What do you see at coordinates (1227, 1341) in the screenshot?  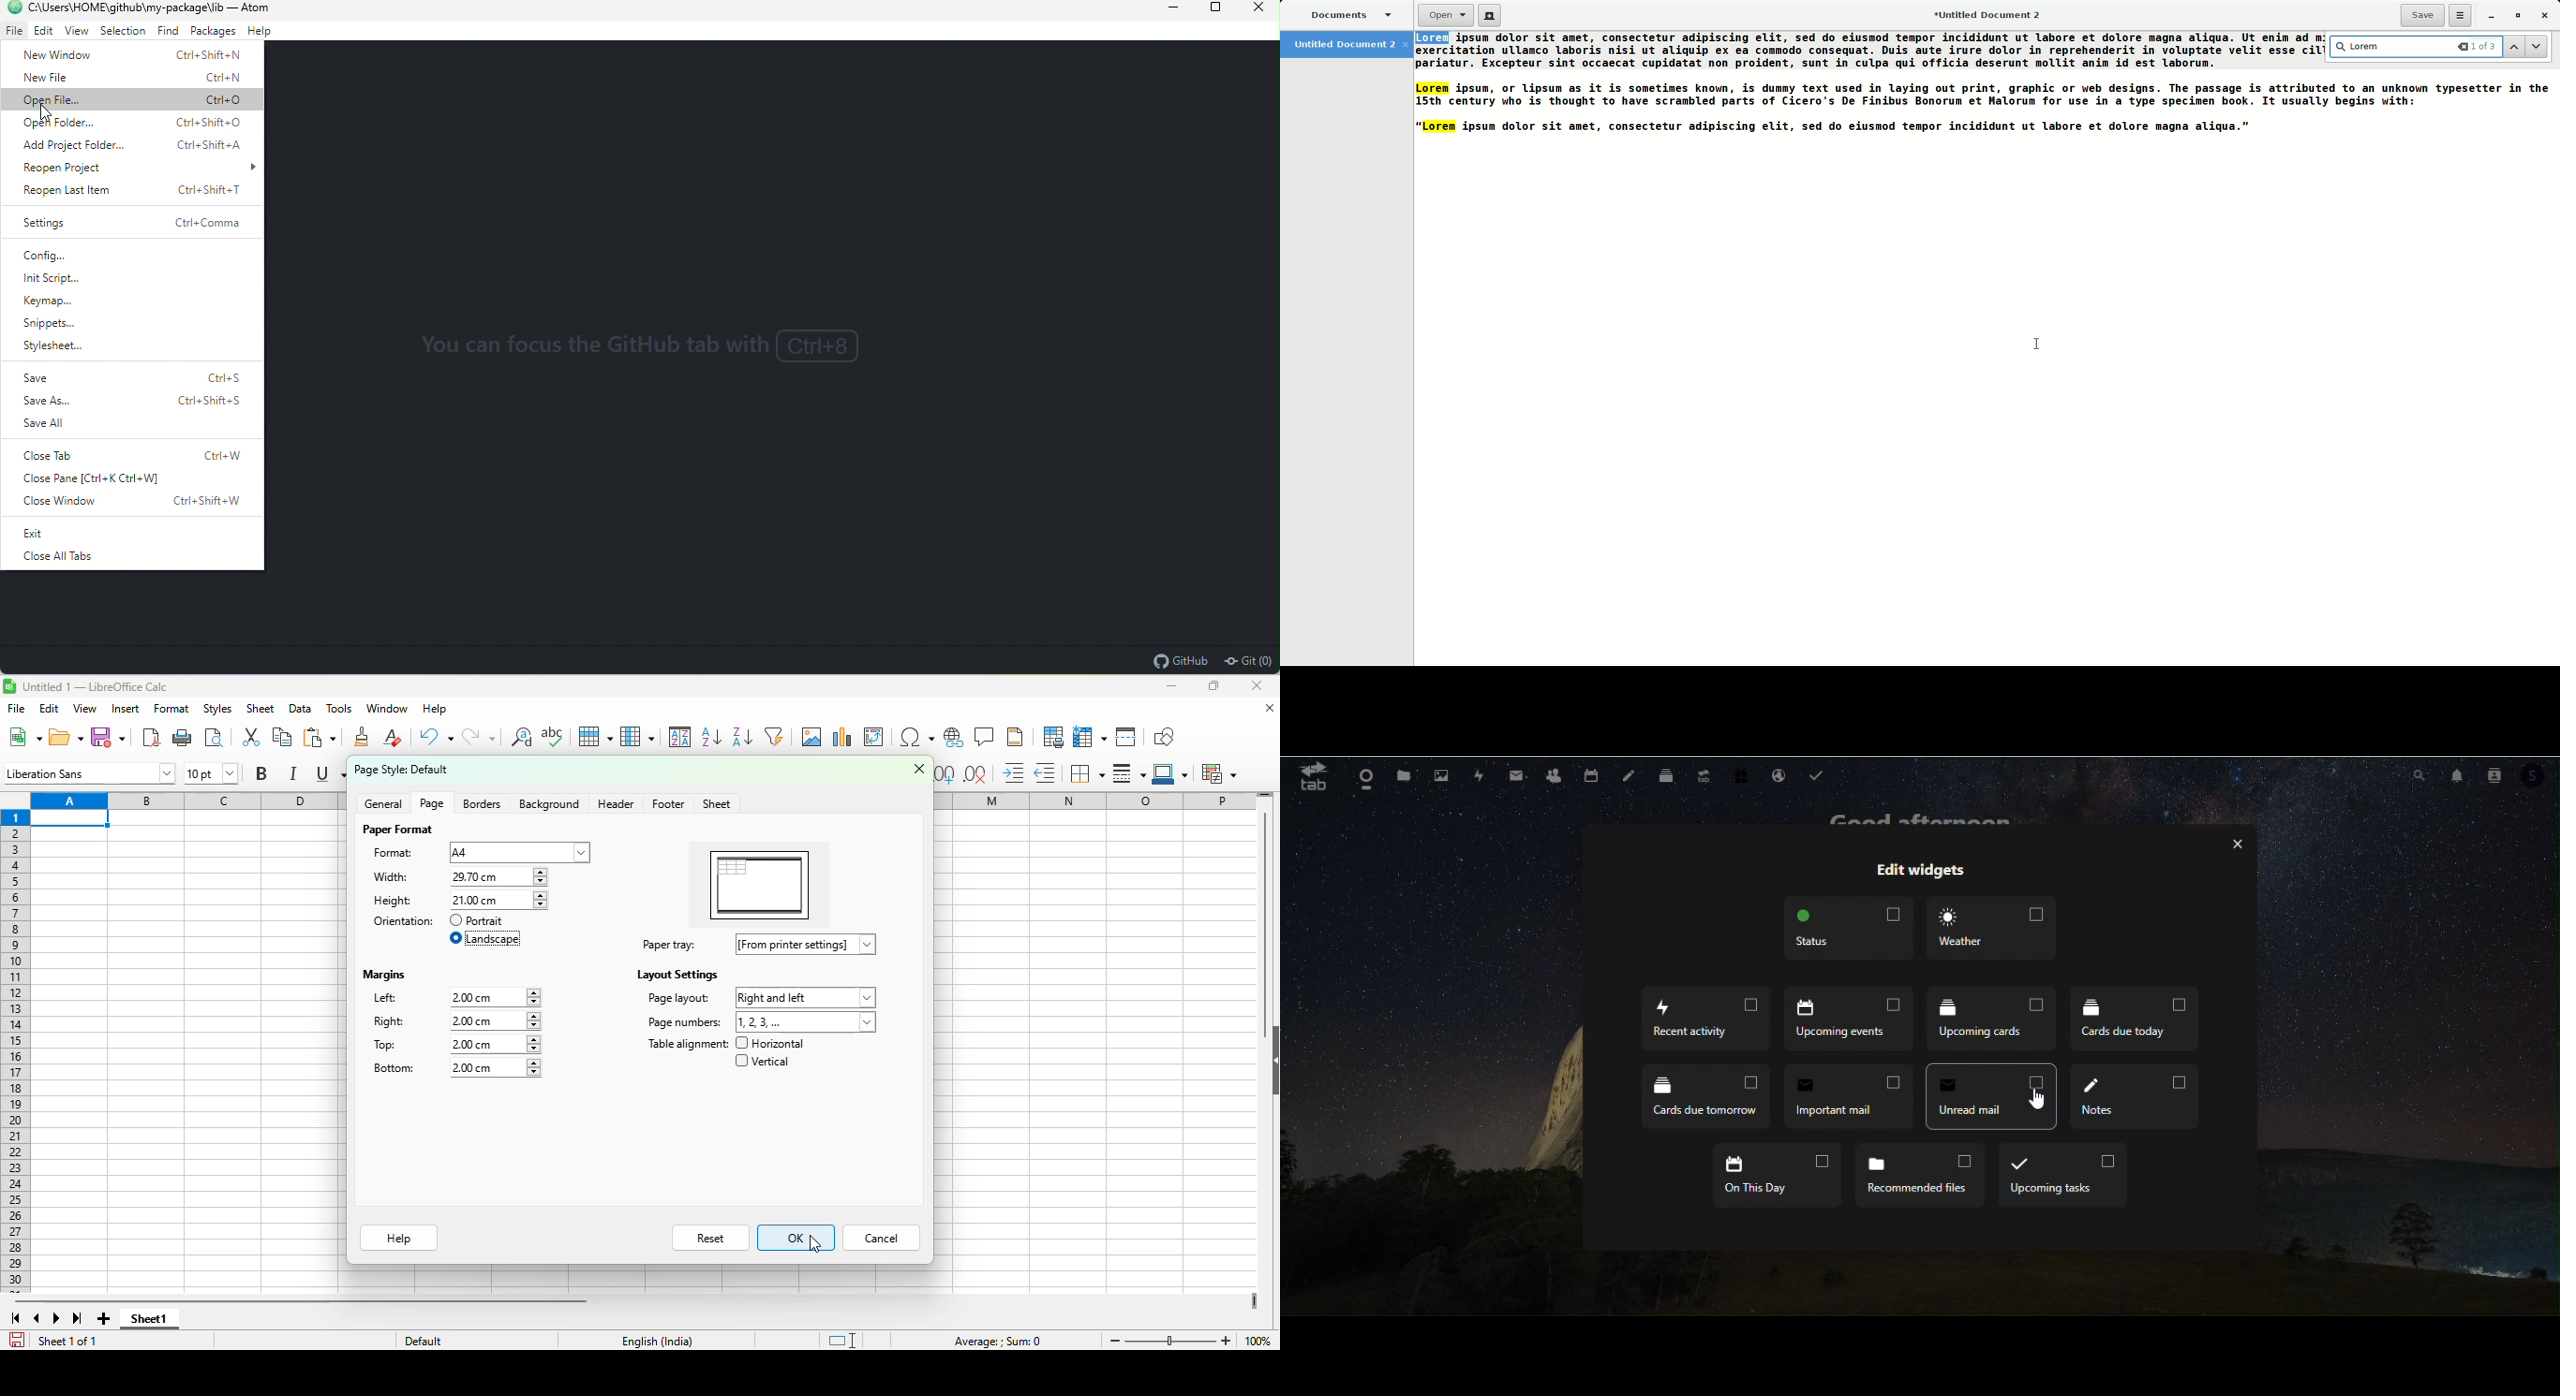 I see `zoom in` at bounding box center [1227, 1341].